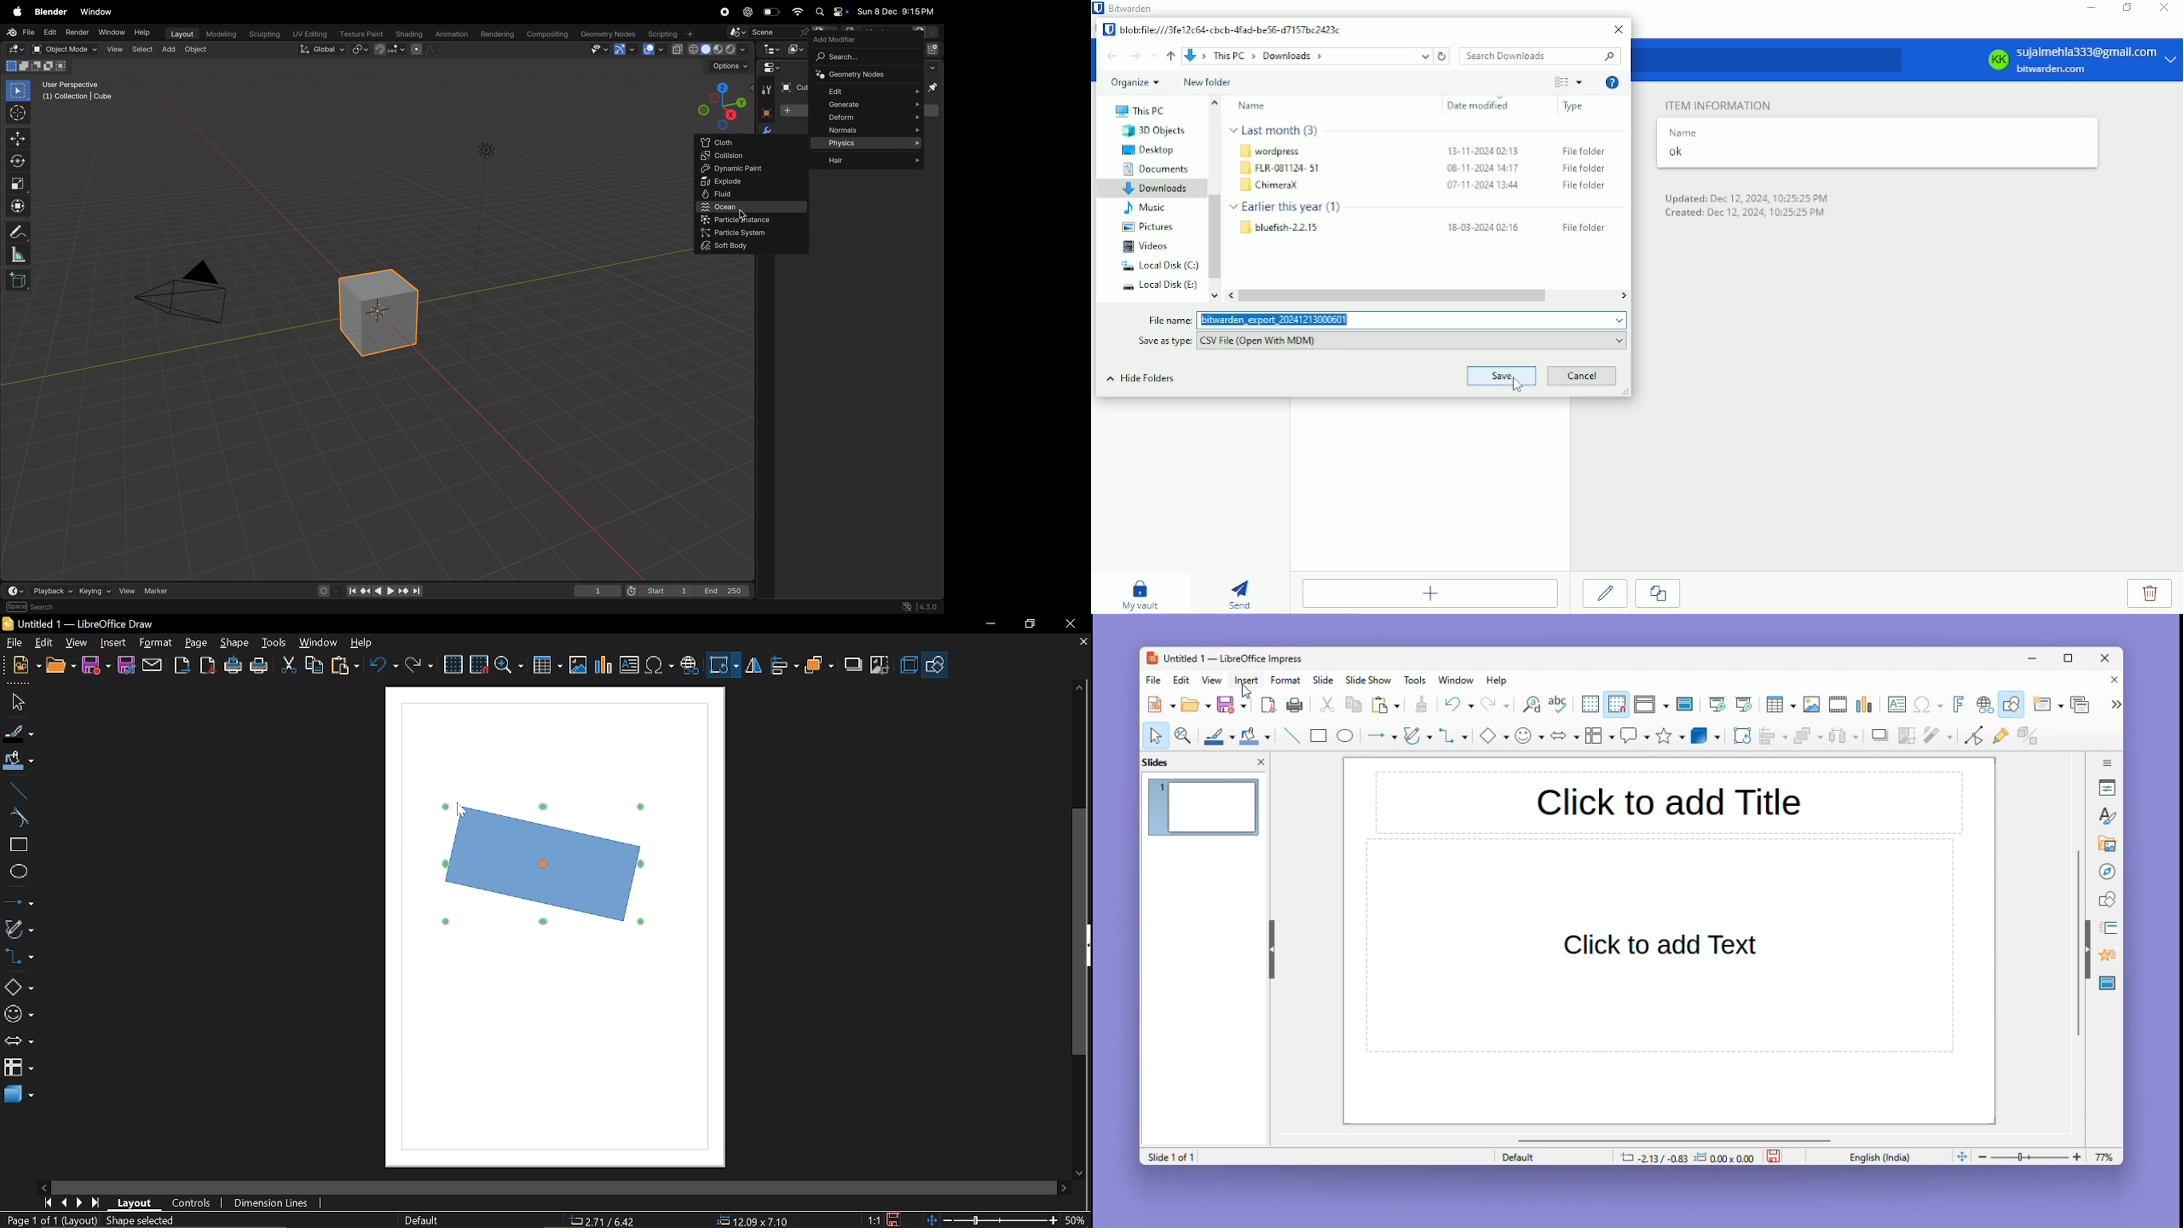  I want to click on Close, so click(2107, 659).